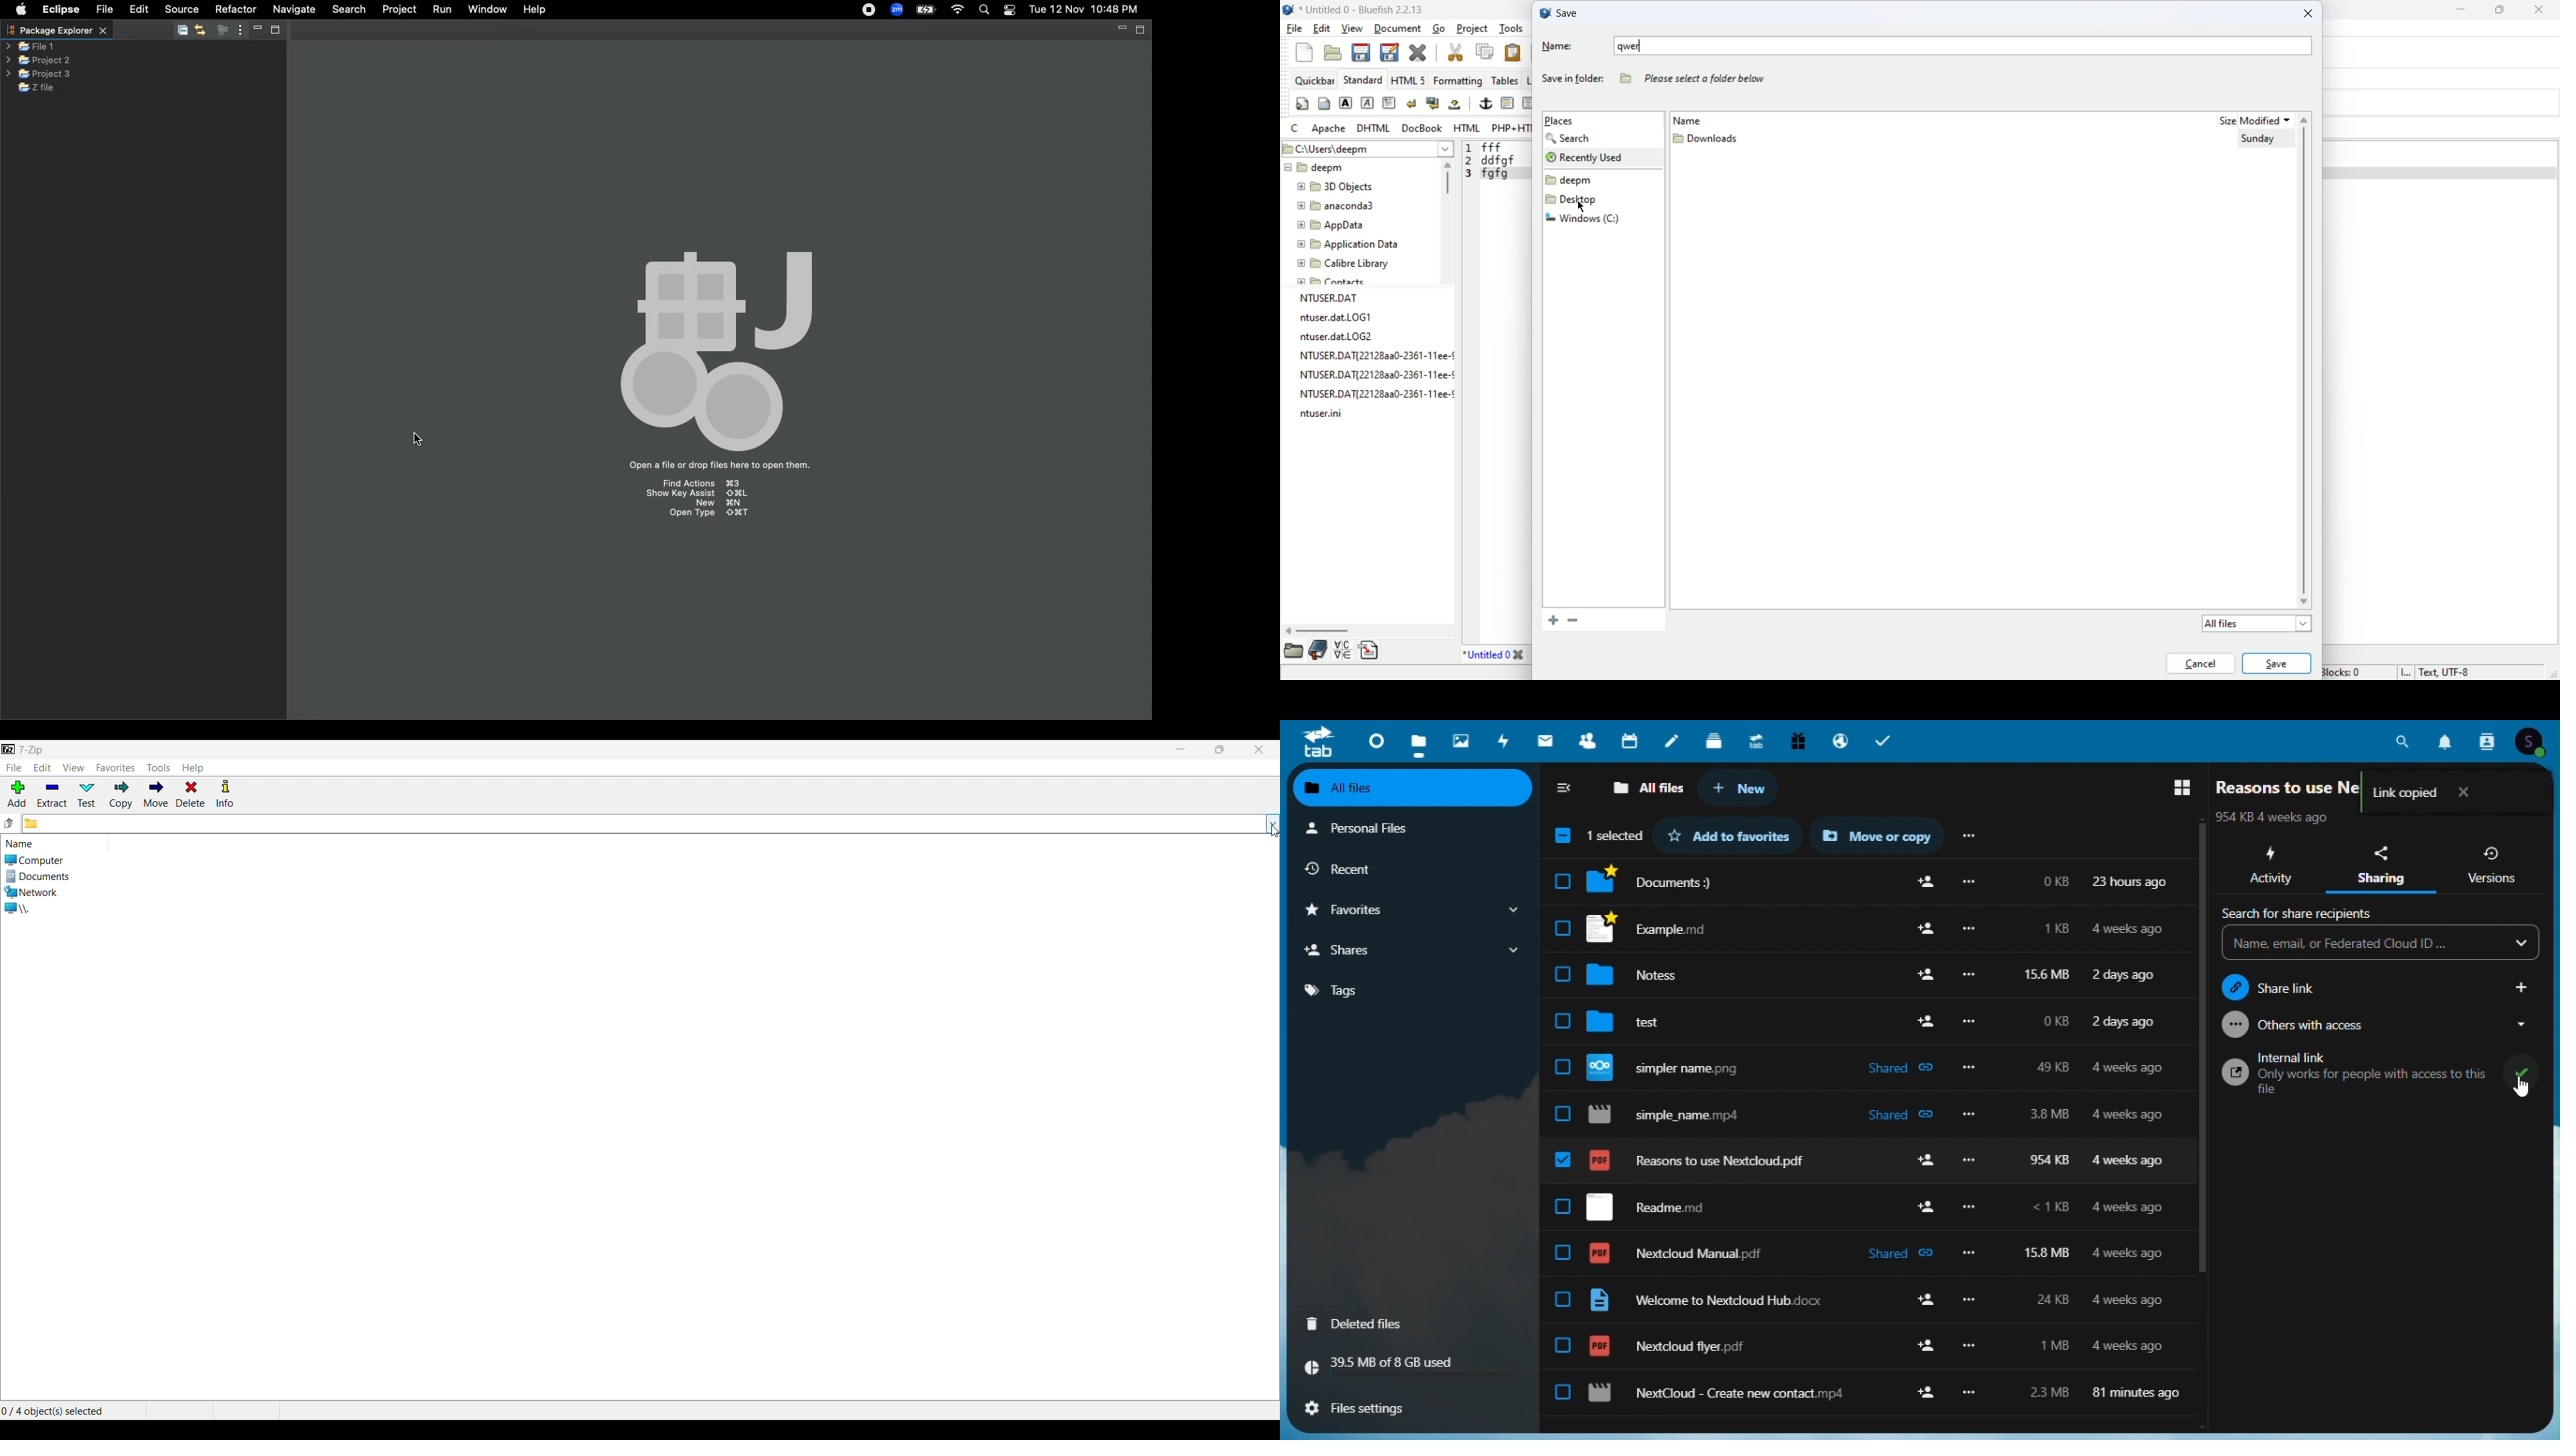 Image resolution: width=2576 pixels, height=1456 pixels. What do you see at coordinates (1969, 1300) in the screenshot?
I see `more options` at bounding box center [1969, 1300].